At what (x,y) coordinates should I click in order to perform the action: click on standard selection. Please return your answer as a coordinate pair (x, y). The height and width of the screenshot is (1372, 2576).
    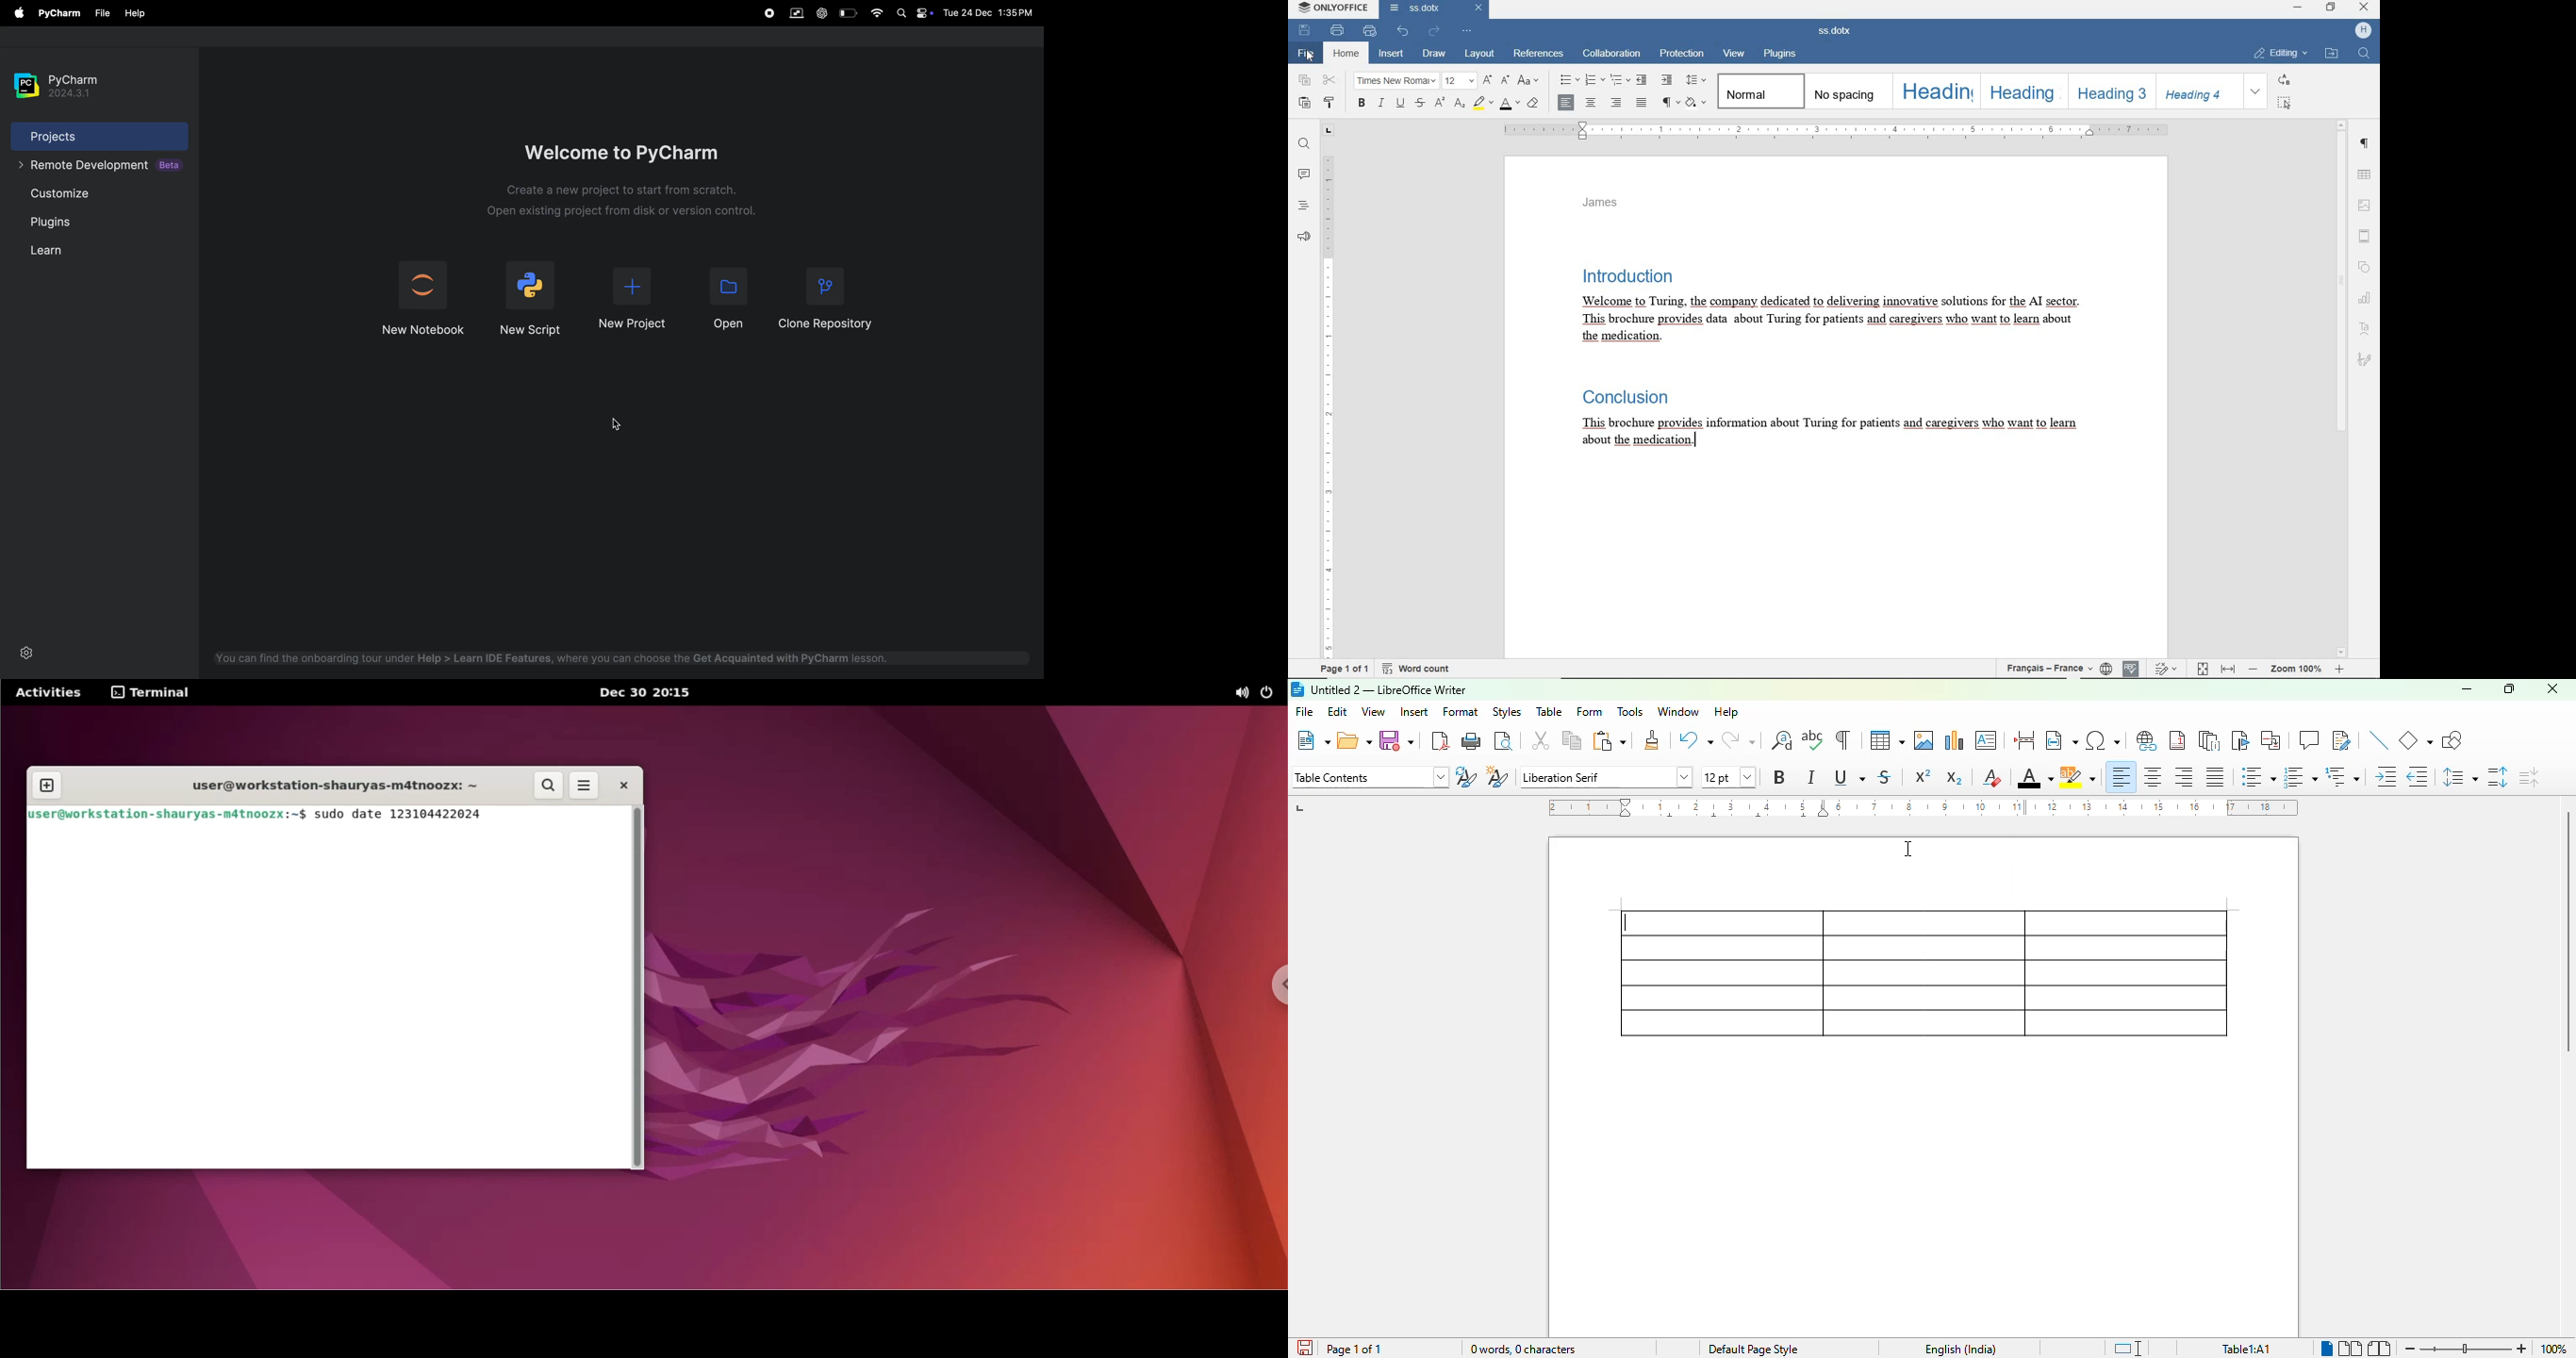
    Looking at the image, I should click on (2127, 1349).